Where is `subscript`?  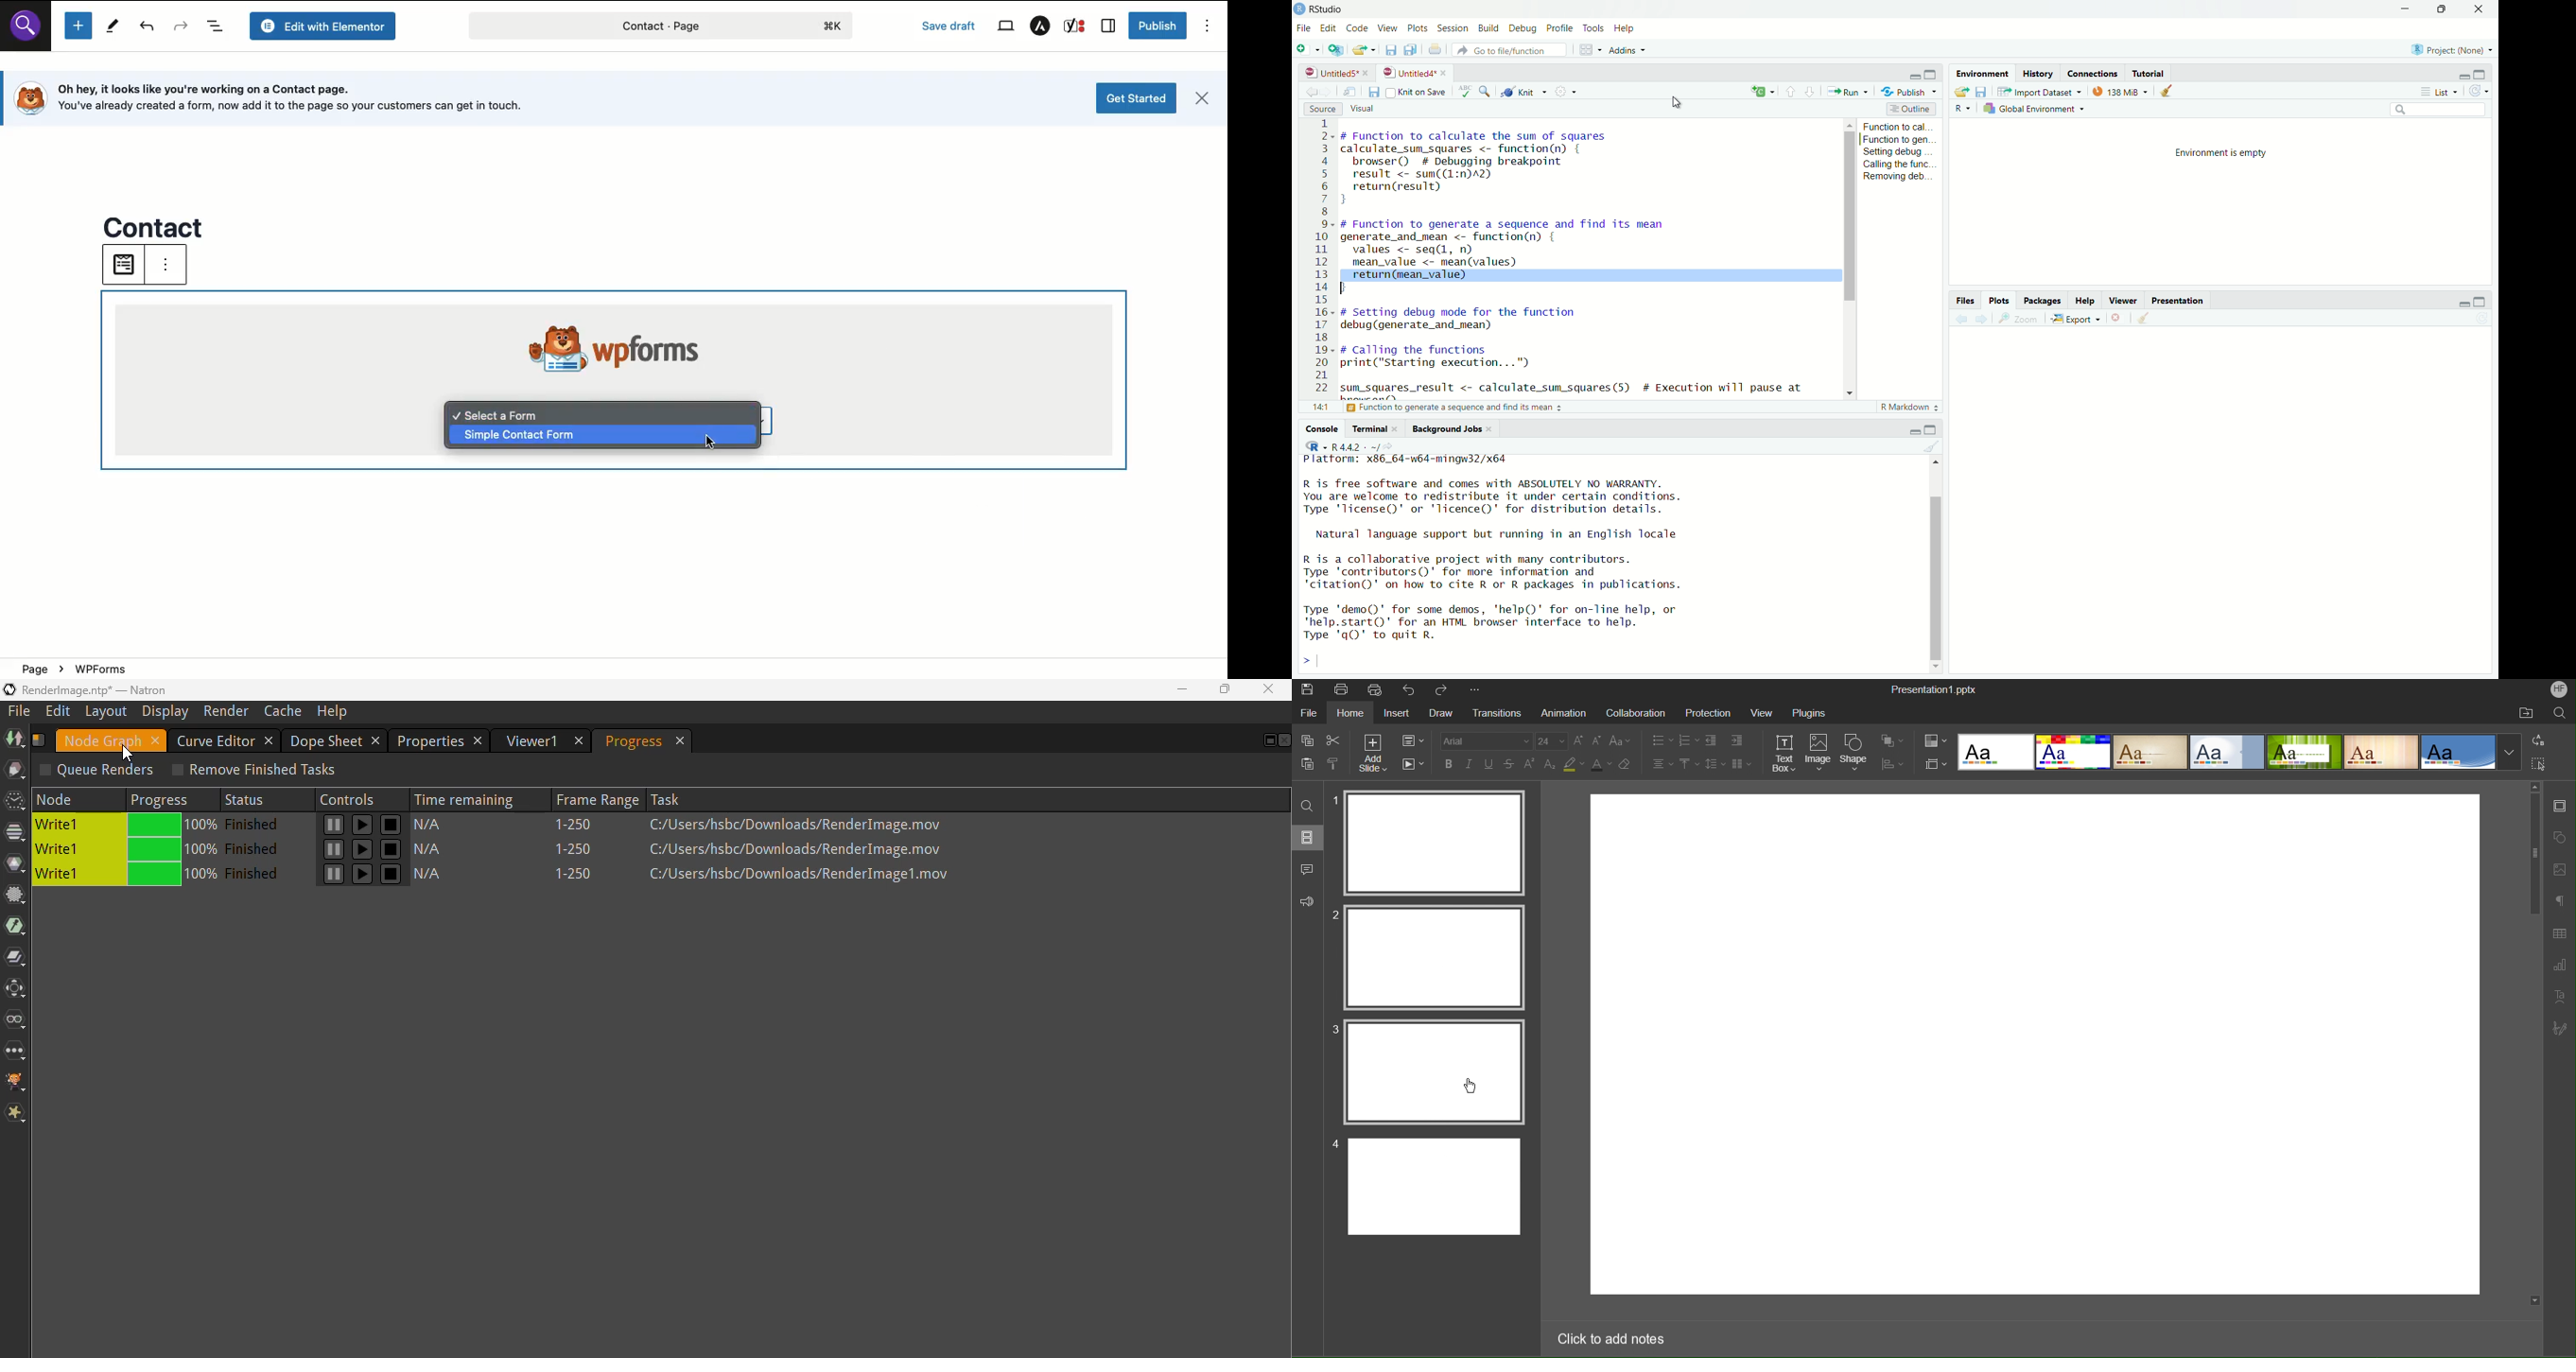 subscript is located at coordinates (1552, 765).